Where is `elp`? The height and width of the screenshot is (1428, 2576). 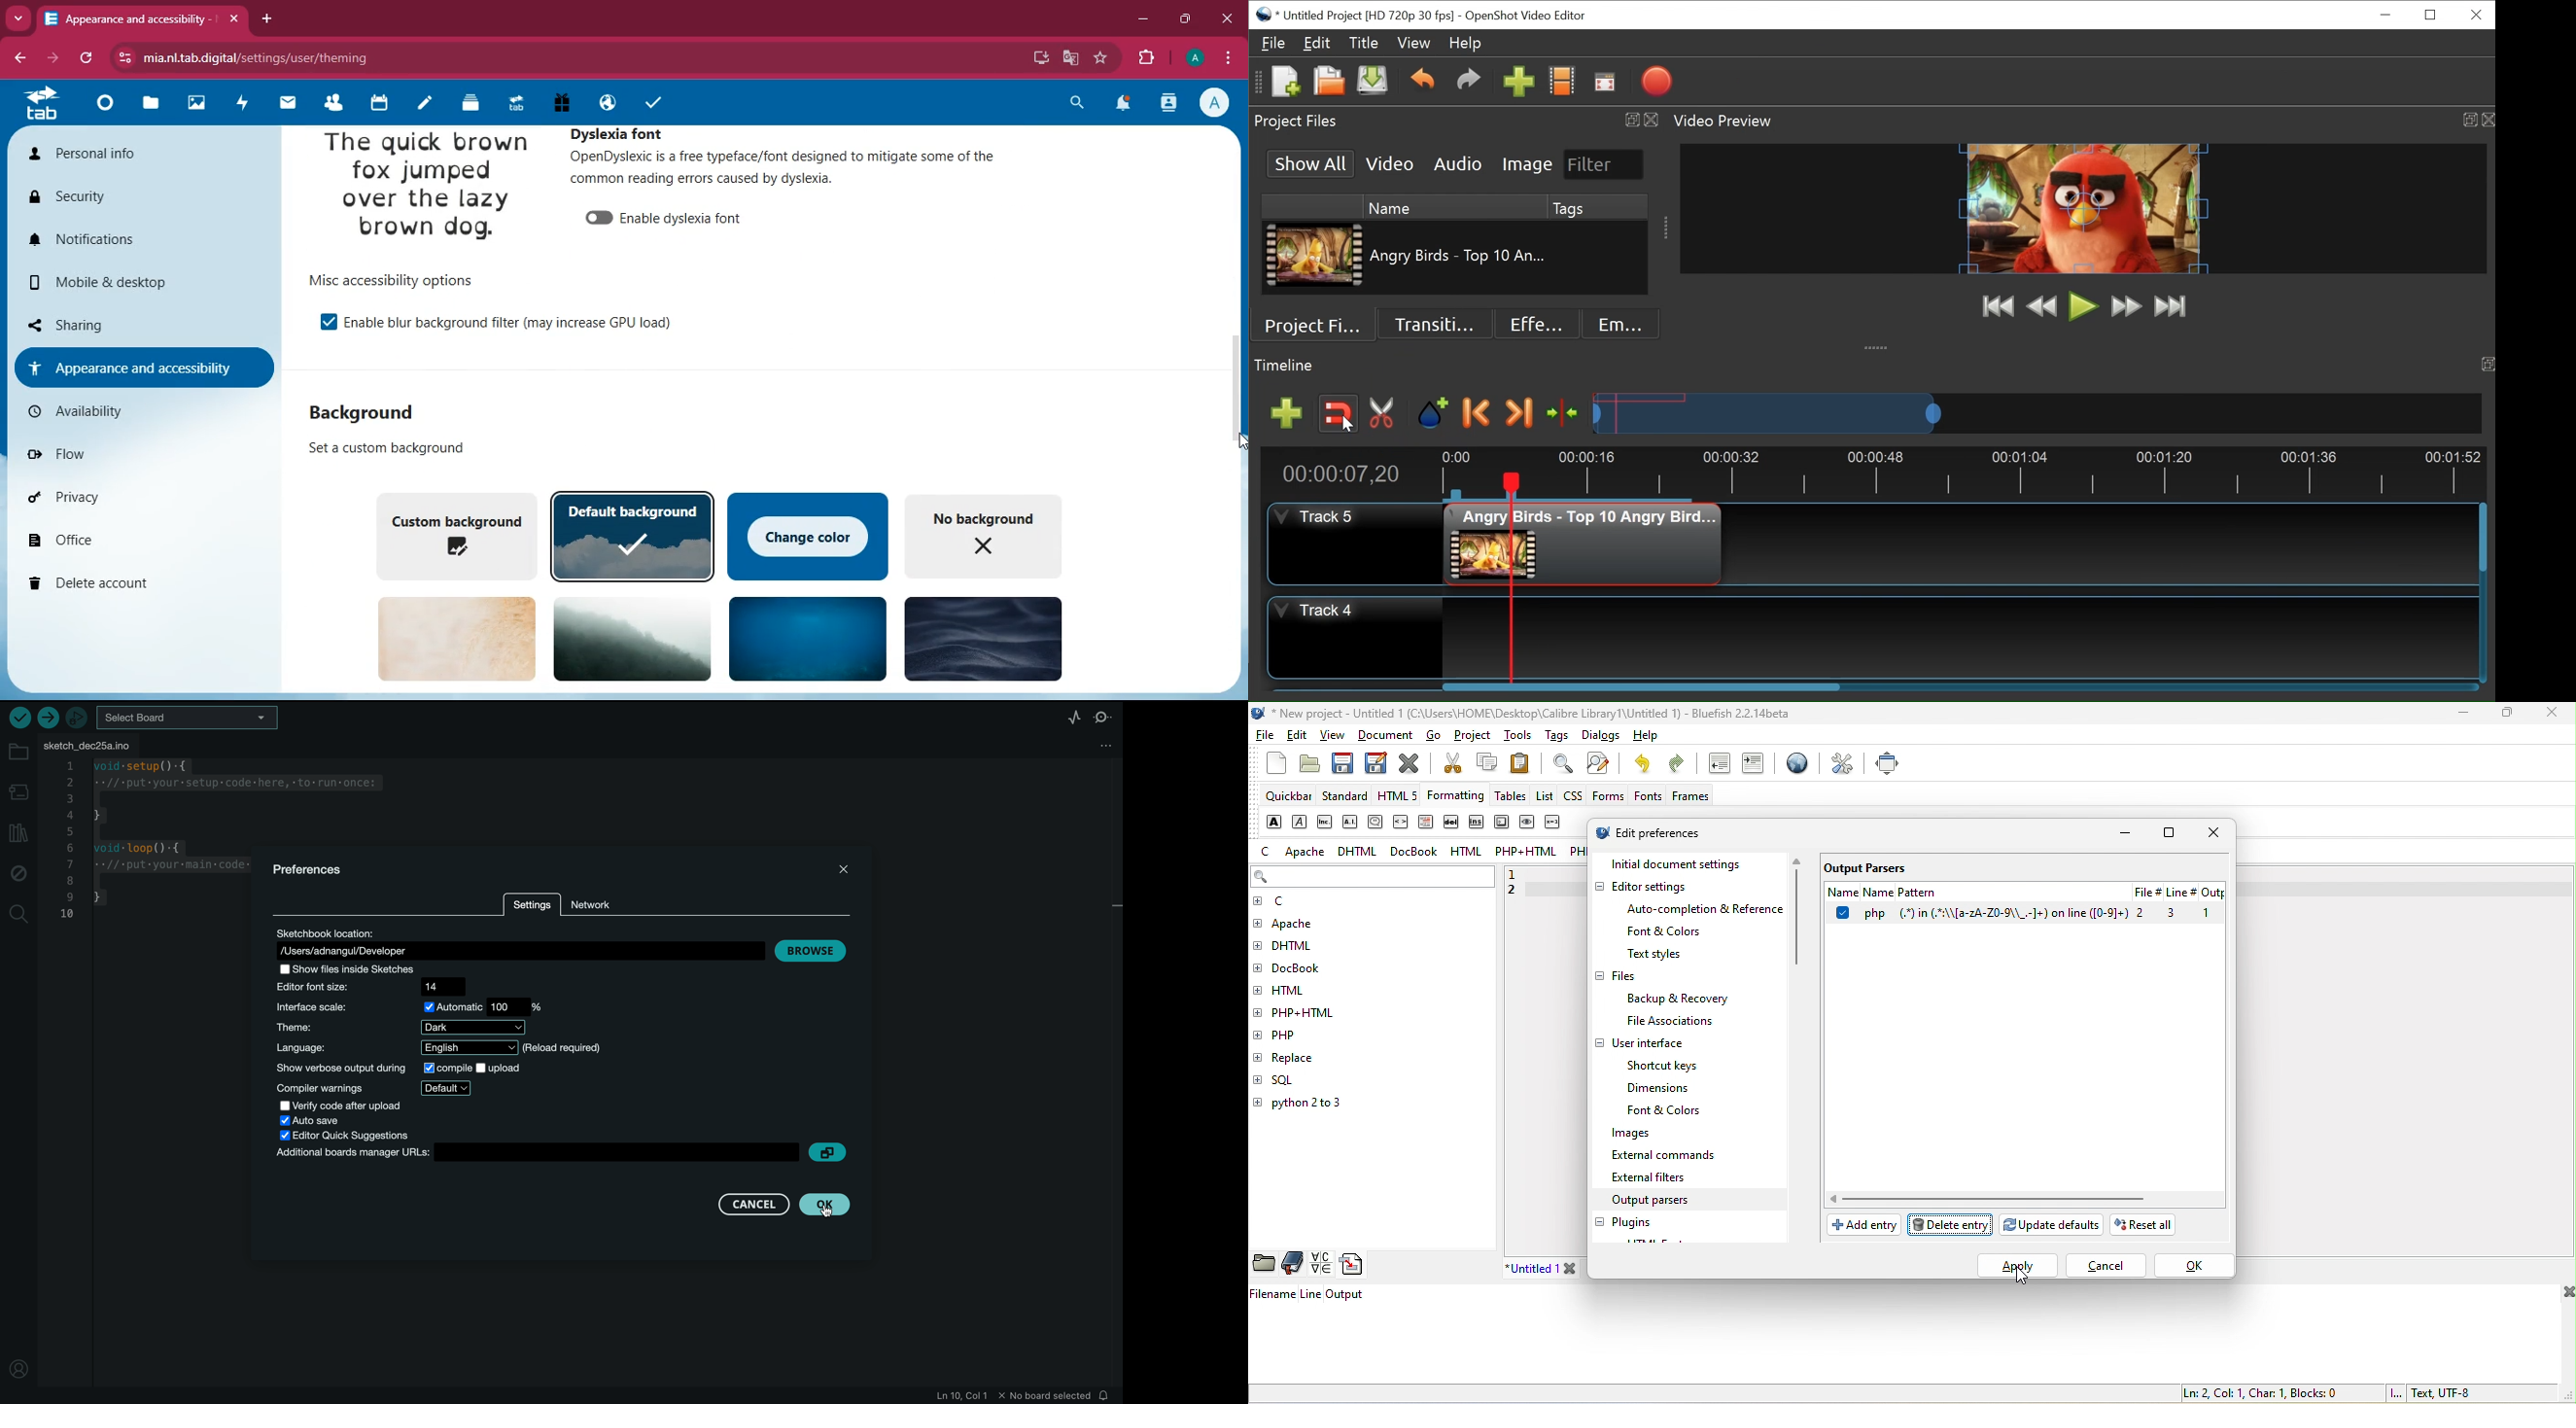
elp is located at coordinates (1465, 43).